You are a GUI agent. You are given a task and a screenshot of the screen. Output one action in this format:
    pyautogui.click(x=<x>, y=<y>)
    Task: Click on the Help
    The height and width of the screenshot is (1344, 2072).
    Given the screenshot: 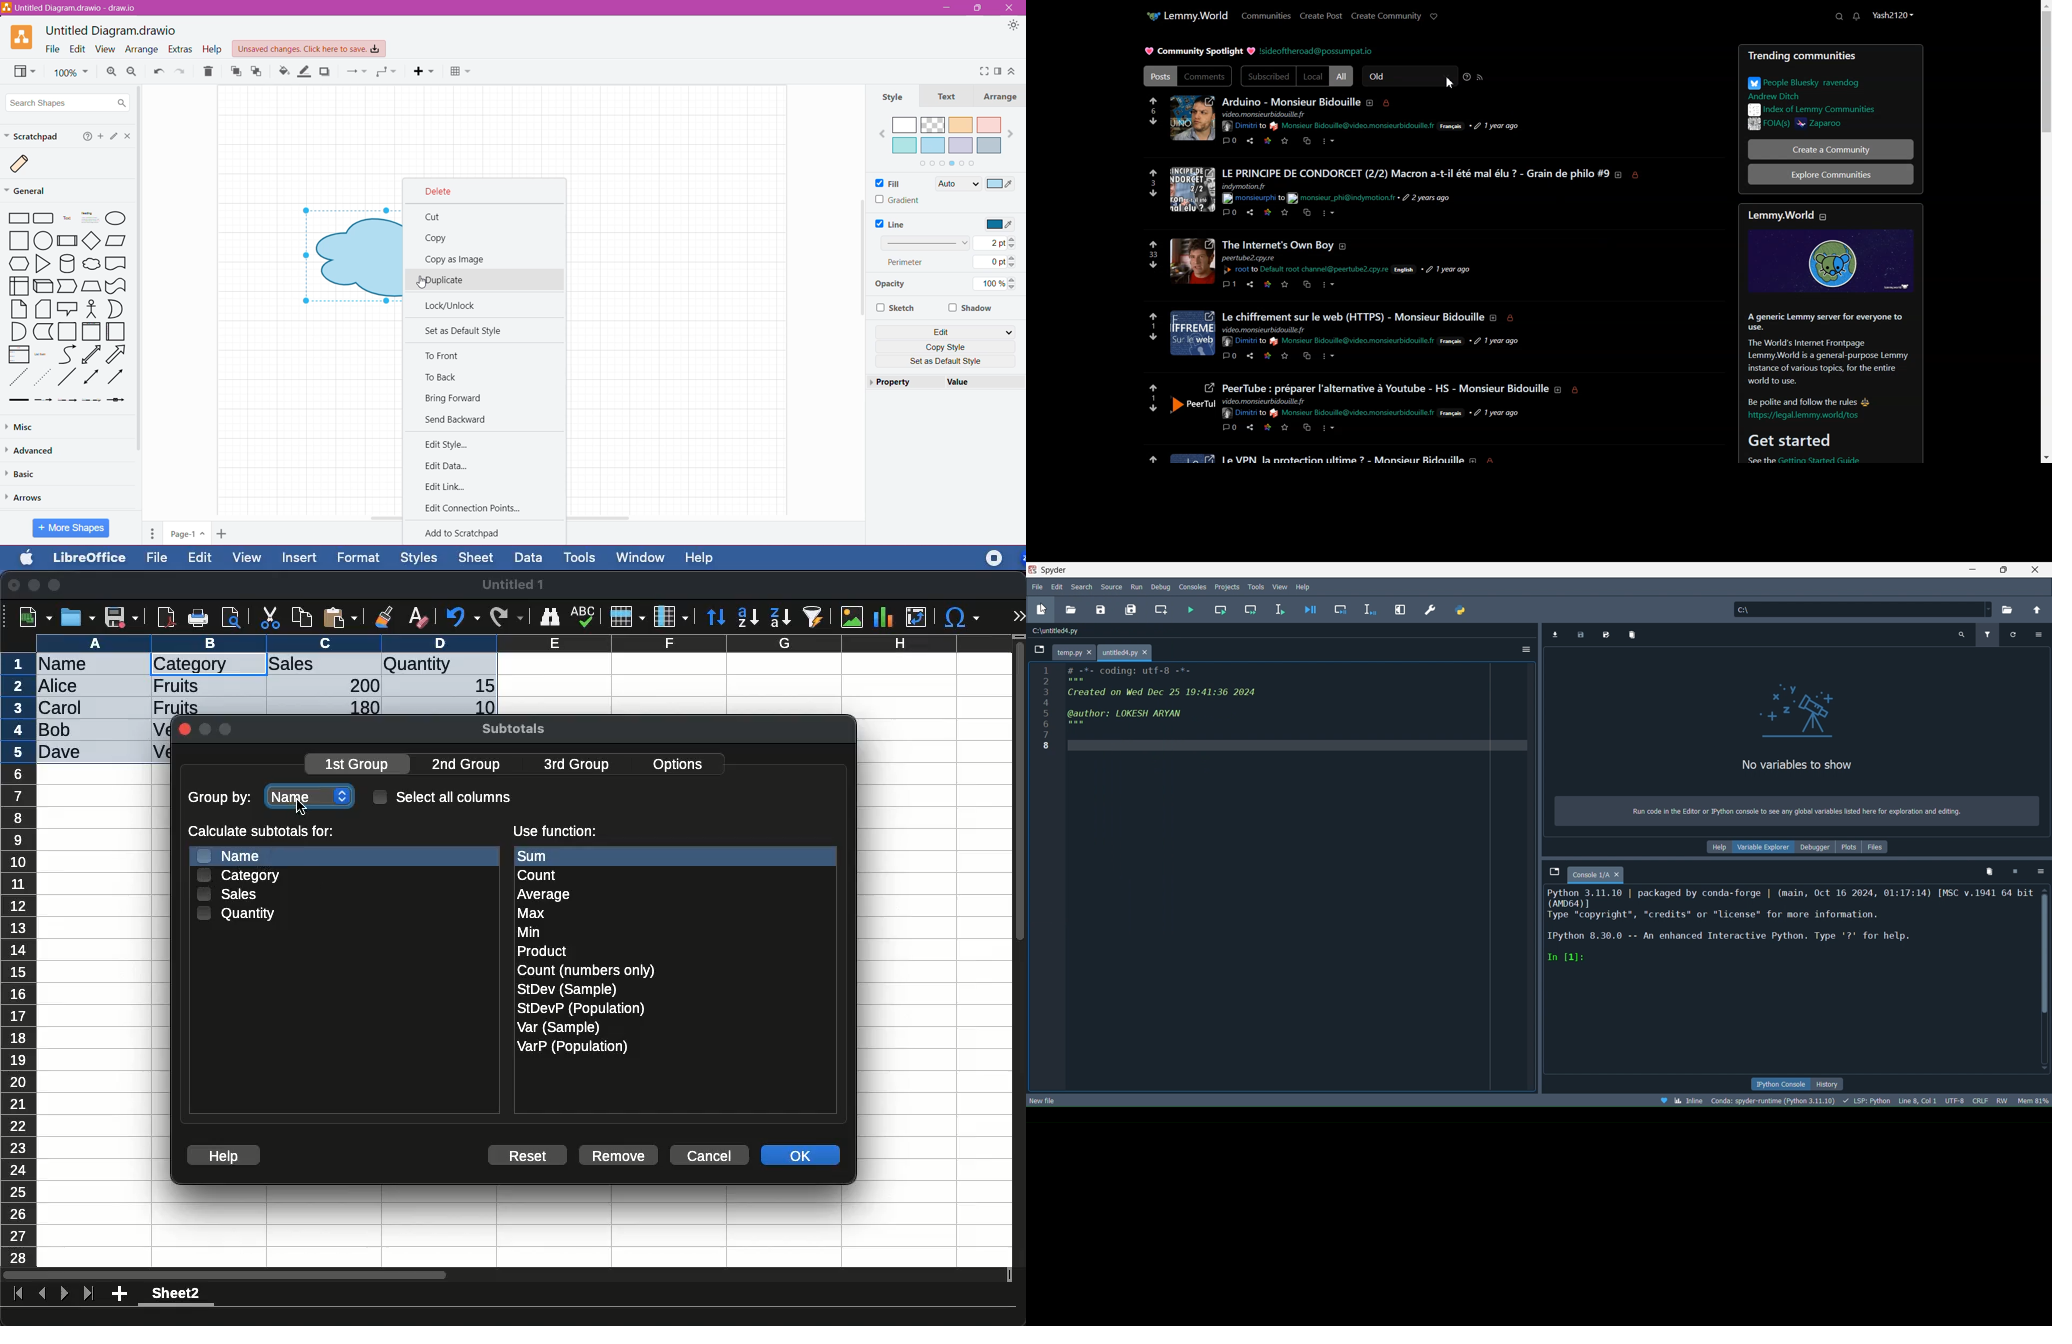 What is the action you would take?
    pyautogui.click(x=213, y=50)
    